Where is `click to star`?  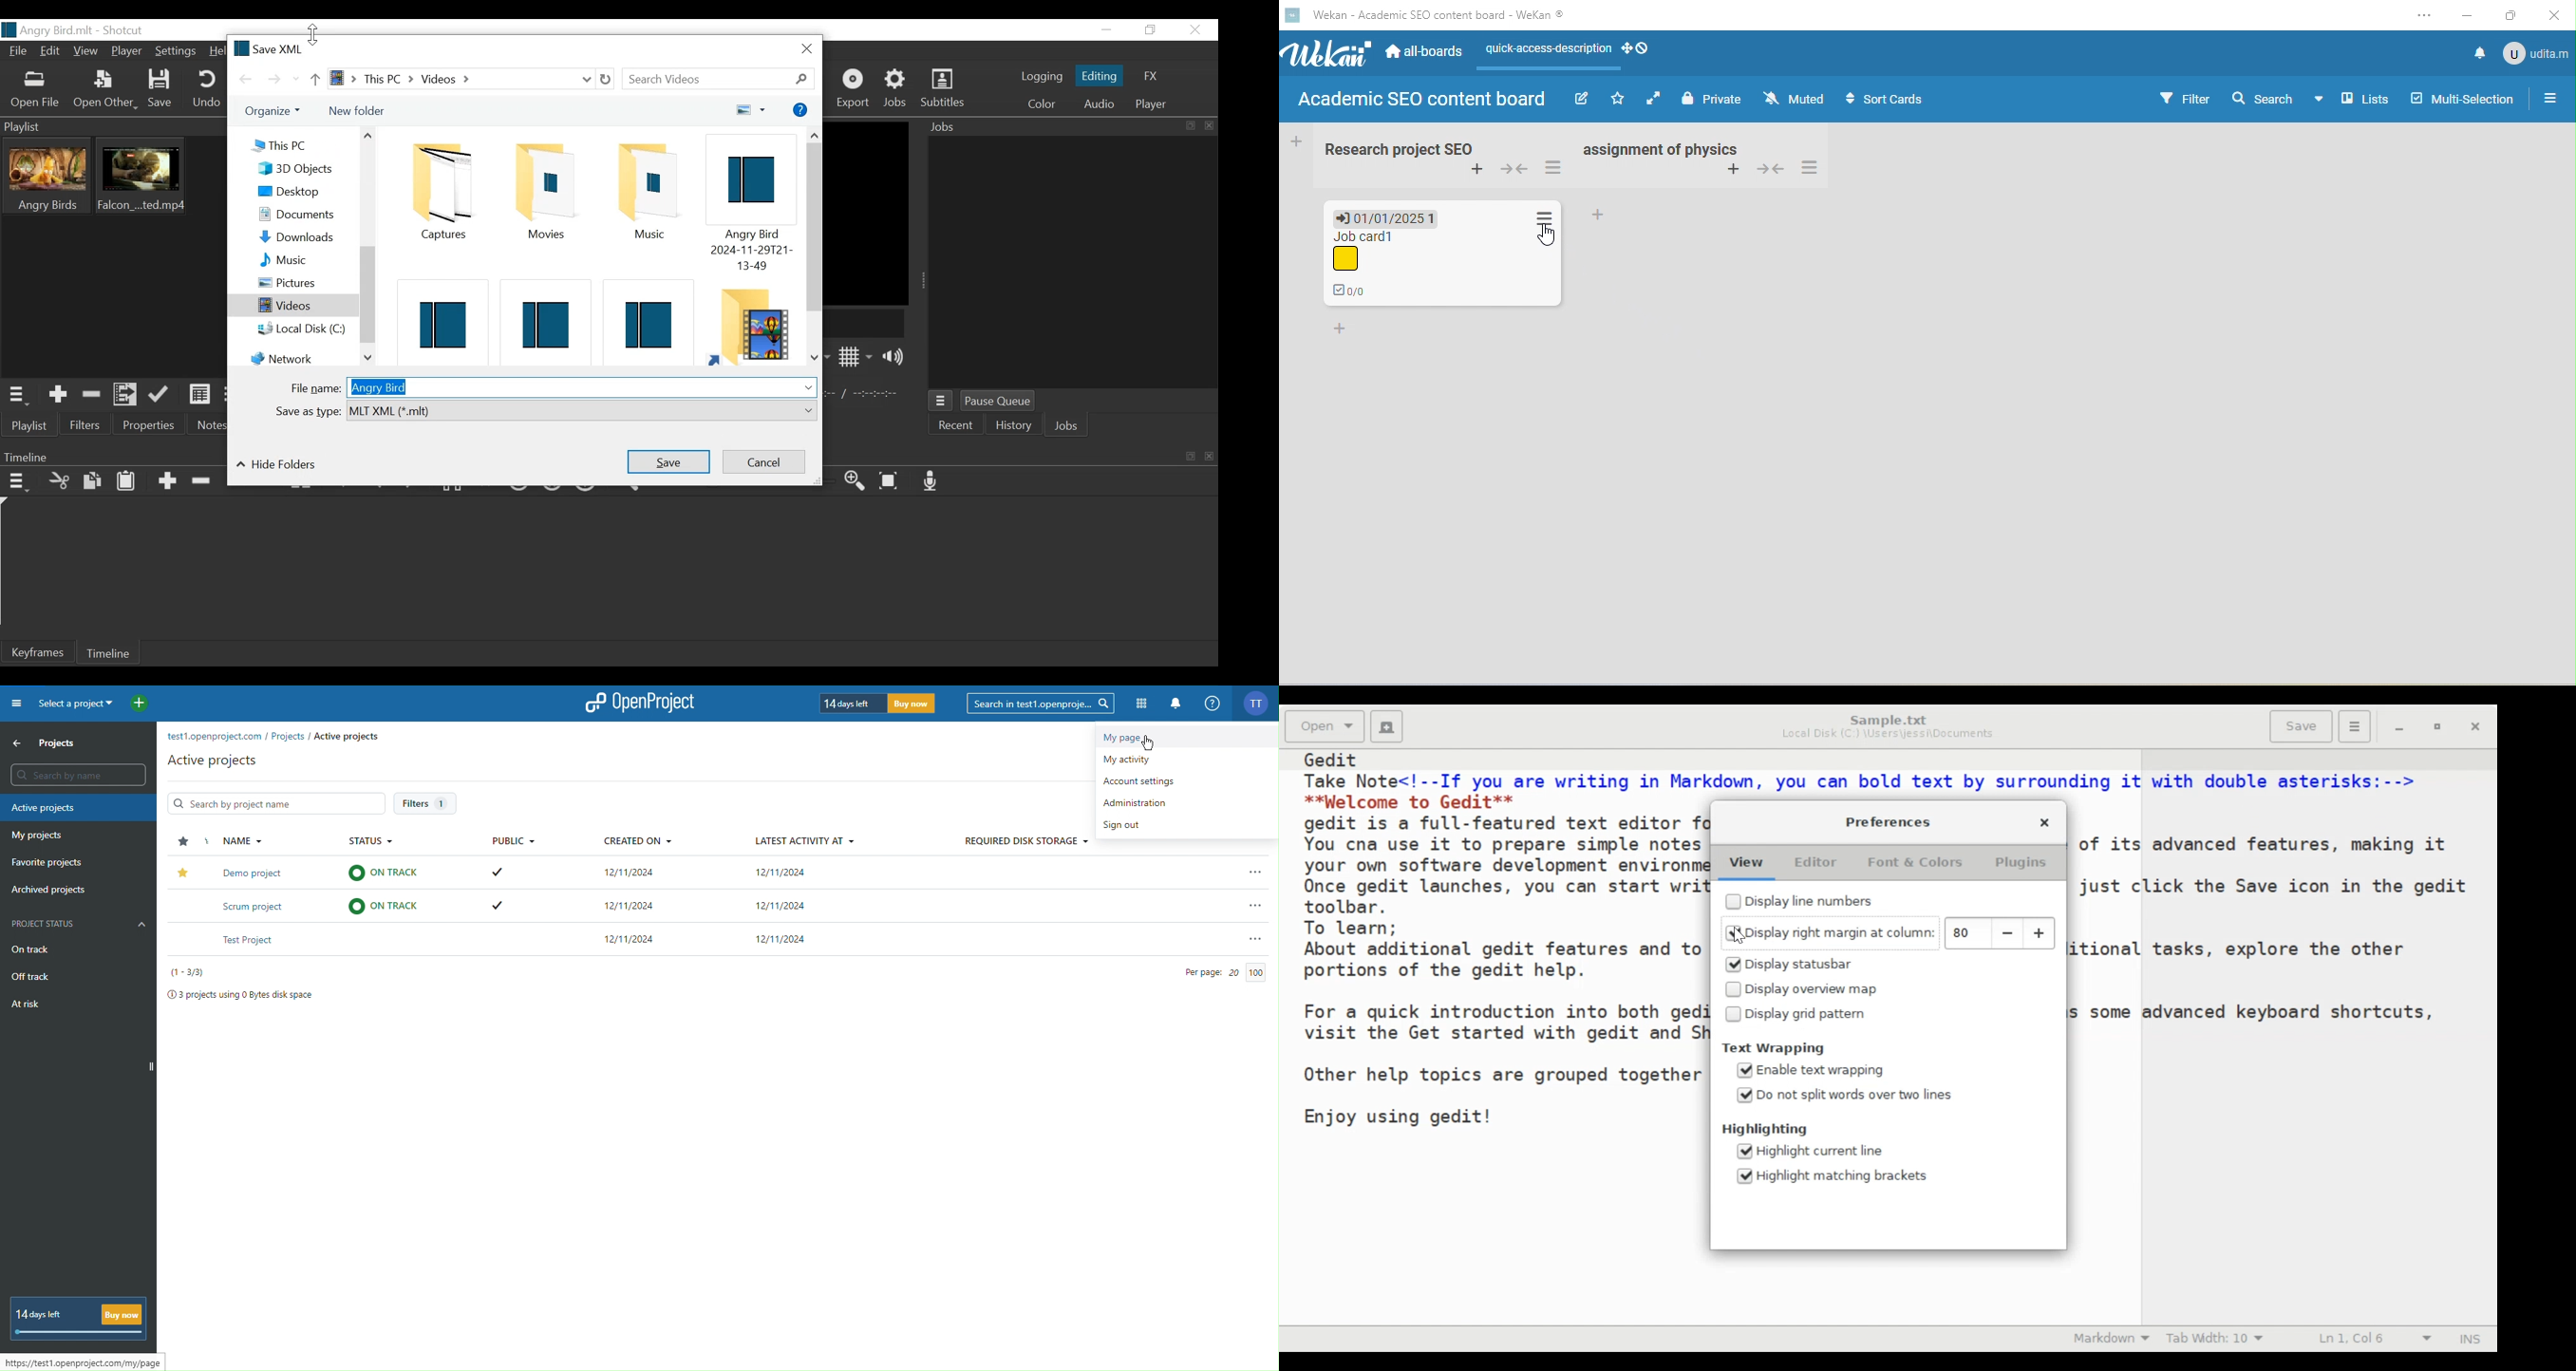
click to star is located at coordinates (1618, 100).